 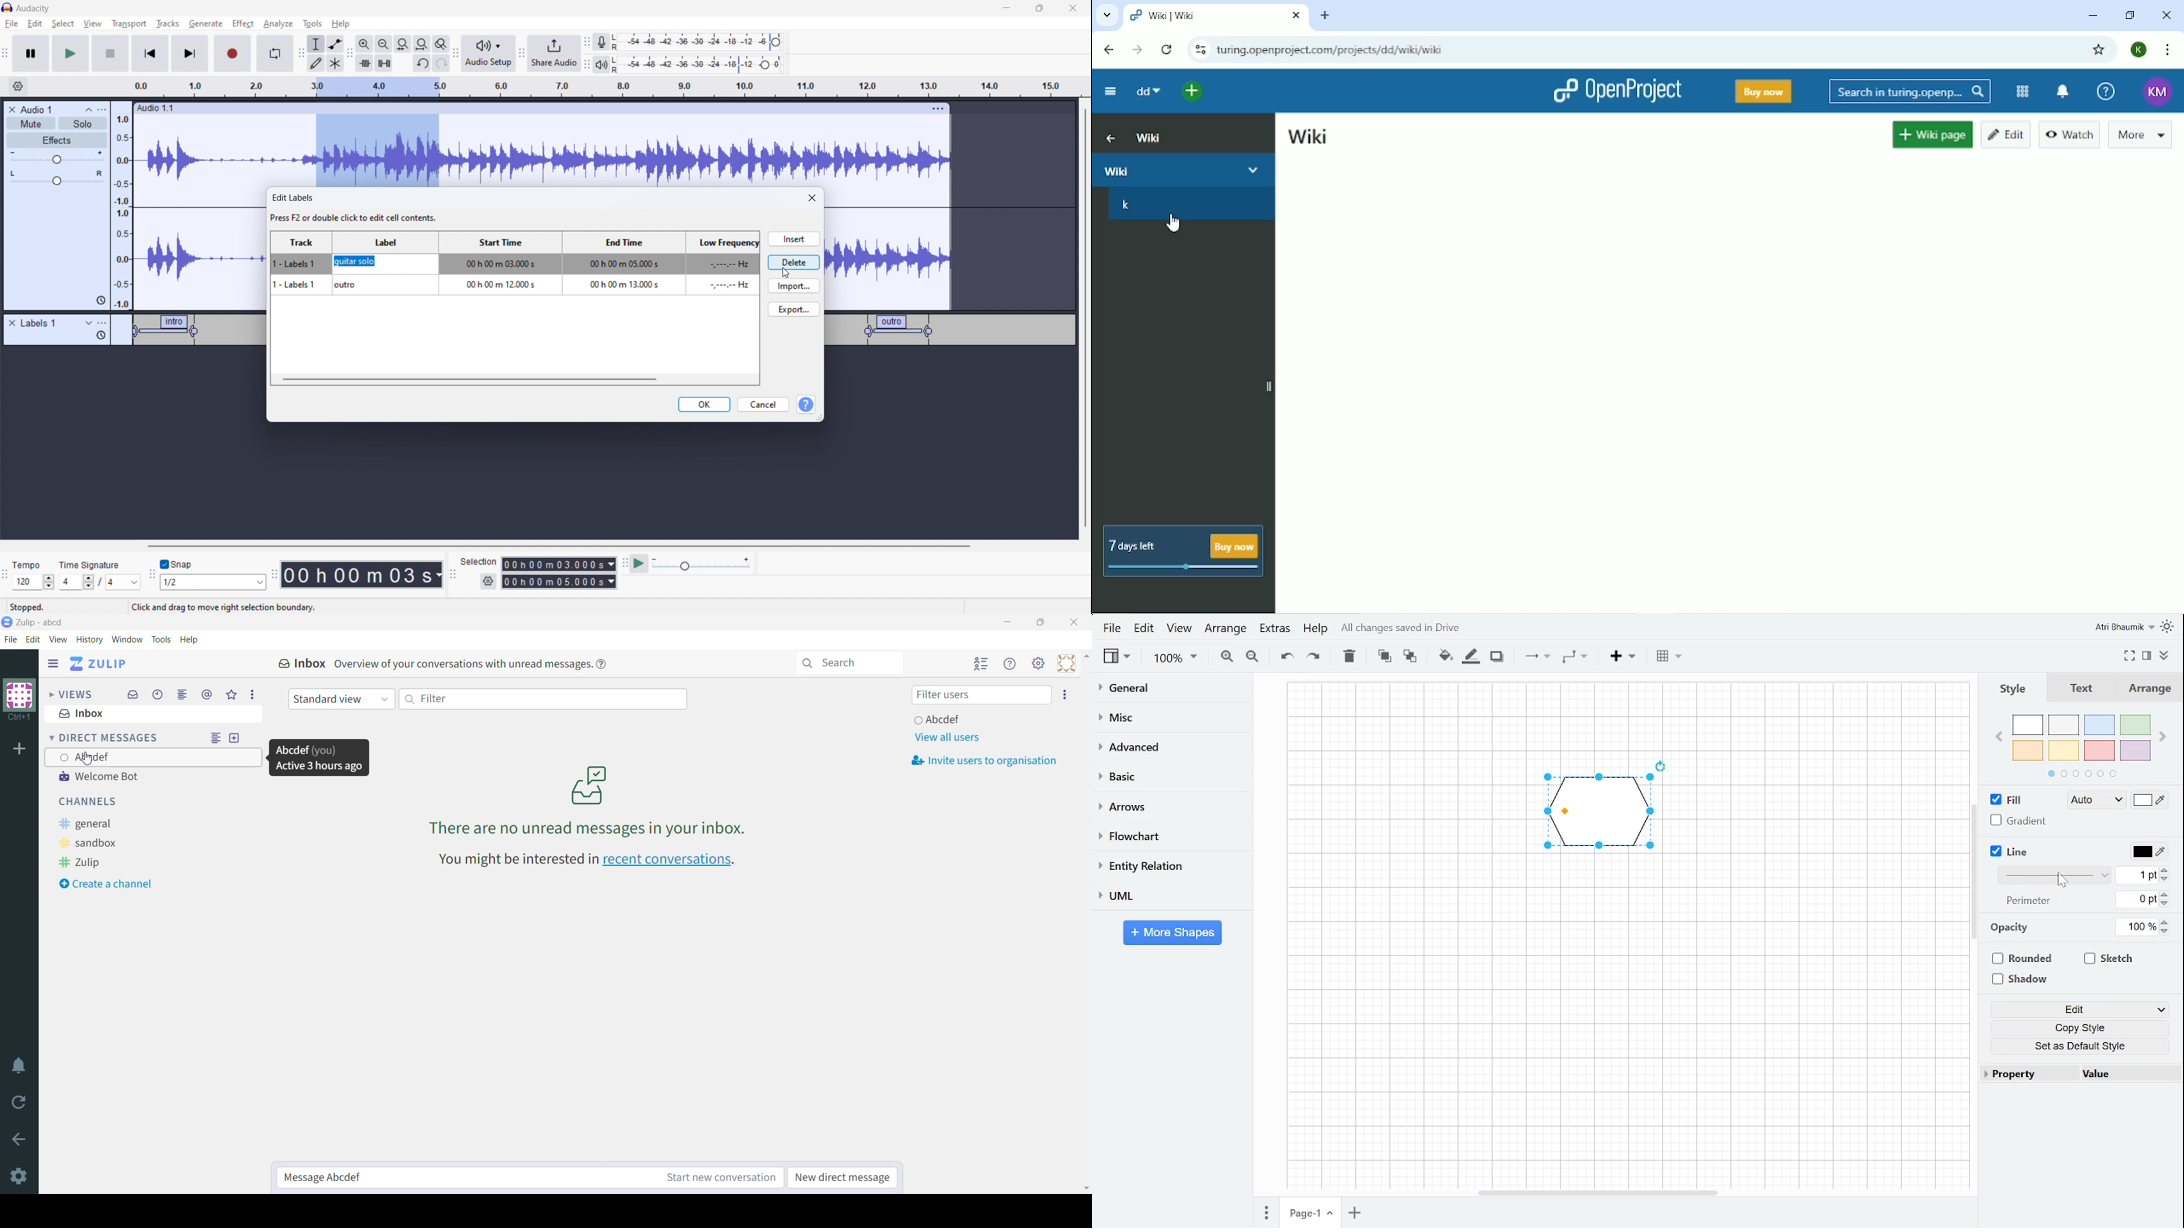 What do you see at coordinates (2142, 135) in the screenshot?
I see `More` at bounding box center [2142, 135].